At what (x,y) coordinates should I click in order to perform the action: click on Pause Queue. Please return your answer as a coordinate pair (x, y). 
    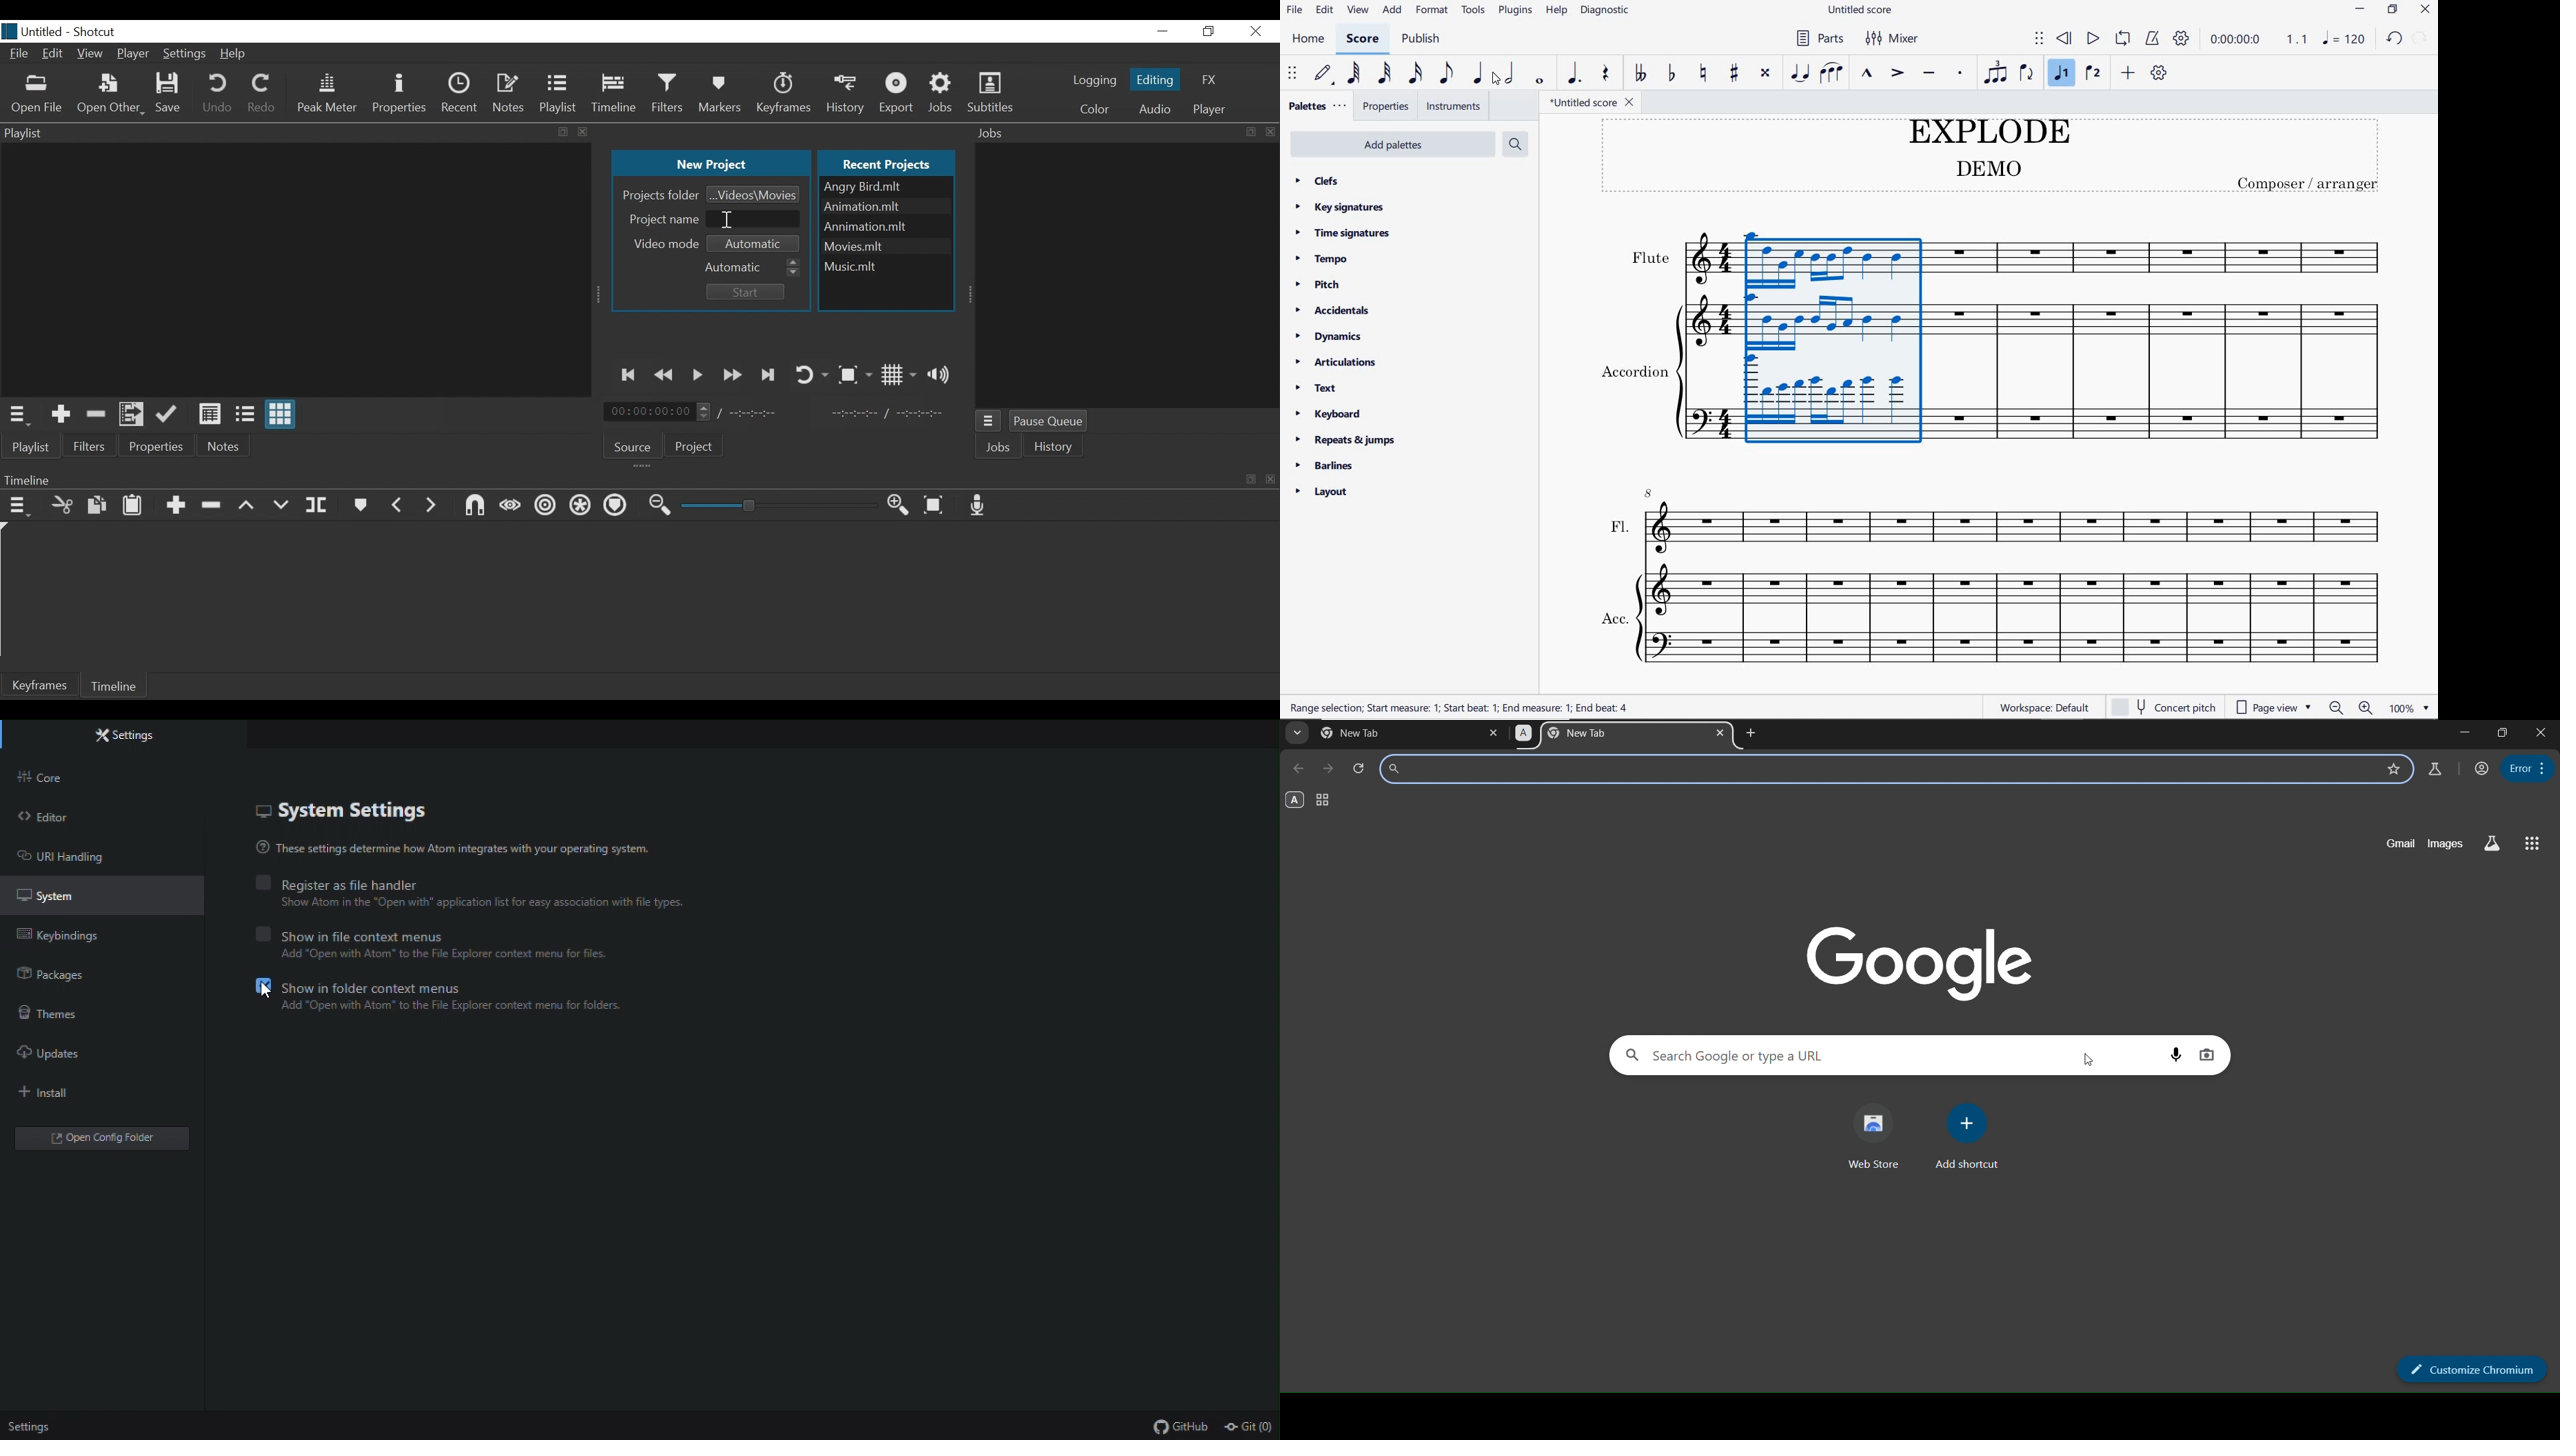
    Looking at the image, I should click on (1053, 423).